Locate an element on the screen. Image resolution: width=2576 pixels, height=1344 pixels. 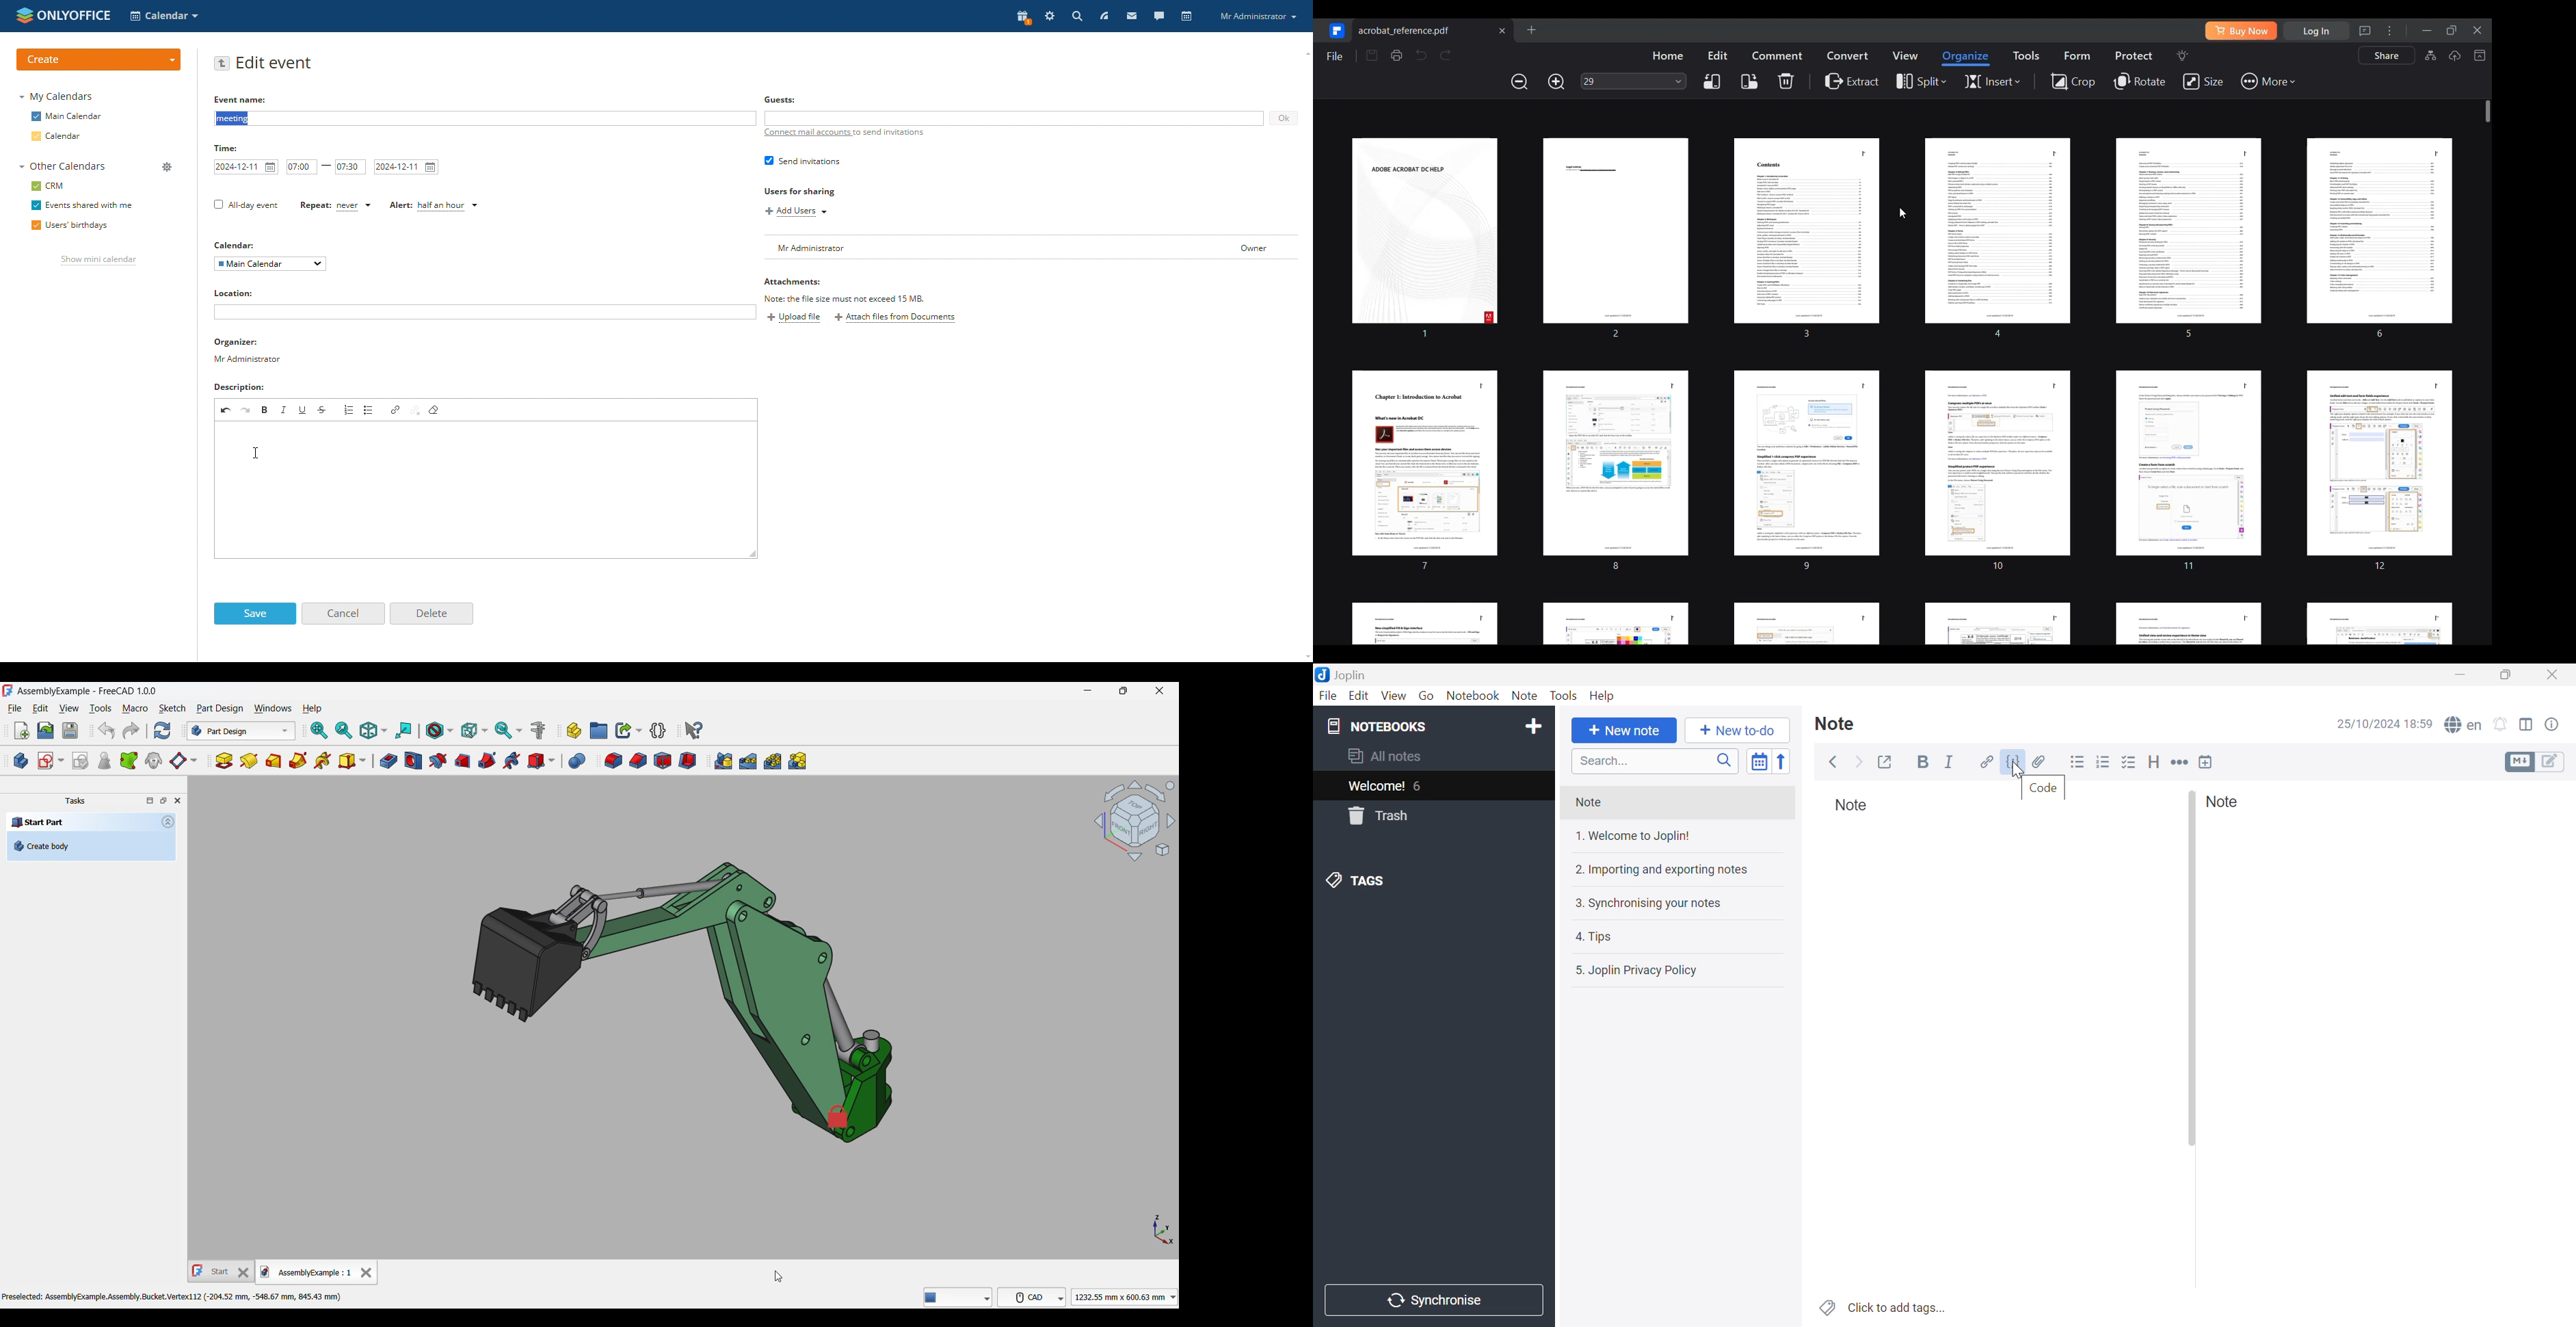
CAD is located at coordinates (1034, 1296).